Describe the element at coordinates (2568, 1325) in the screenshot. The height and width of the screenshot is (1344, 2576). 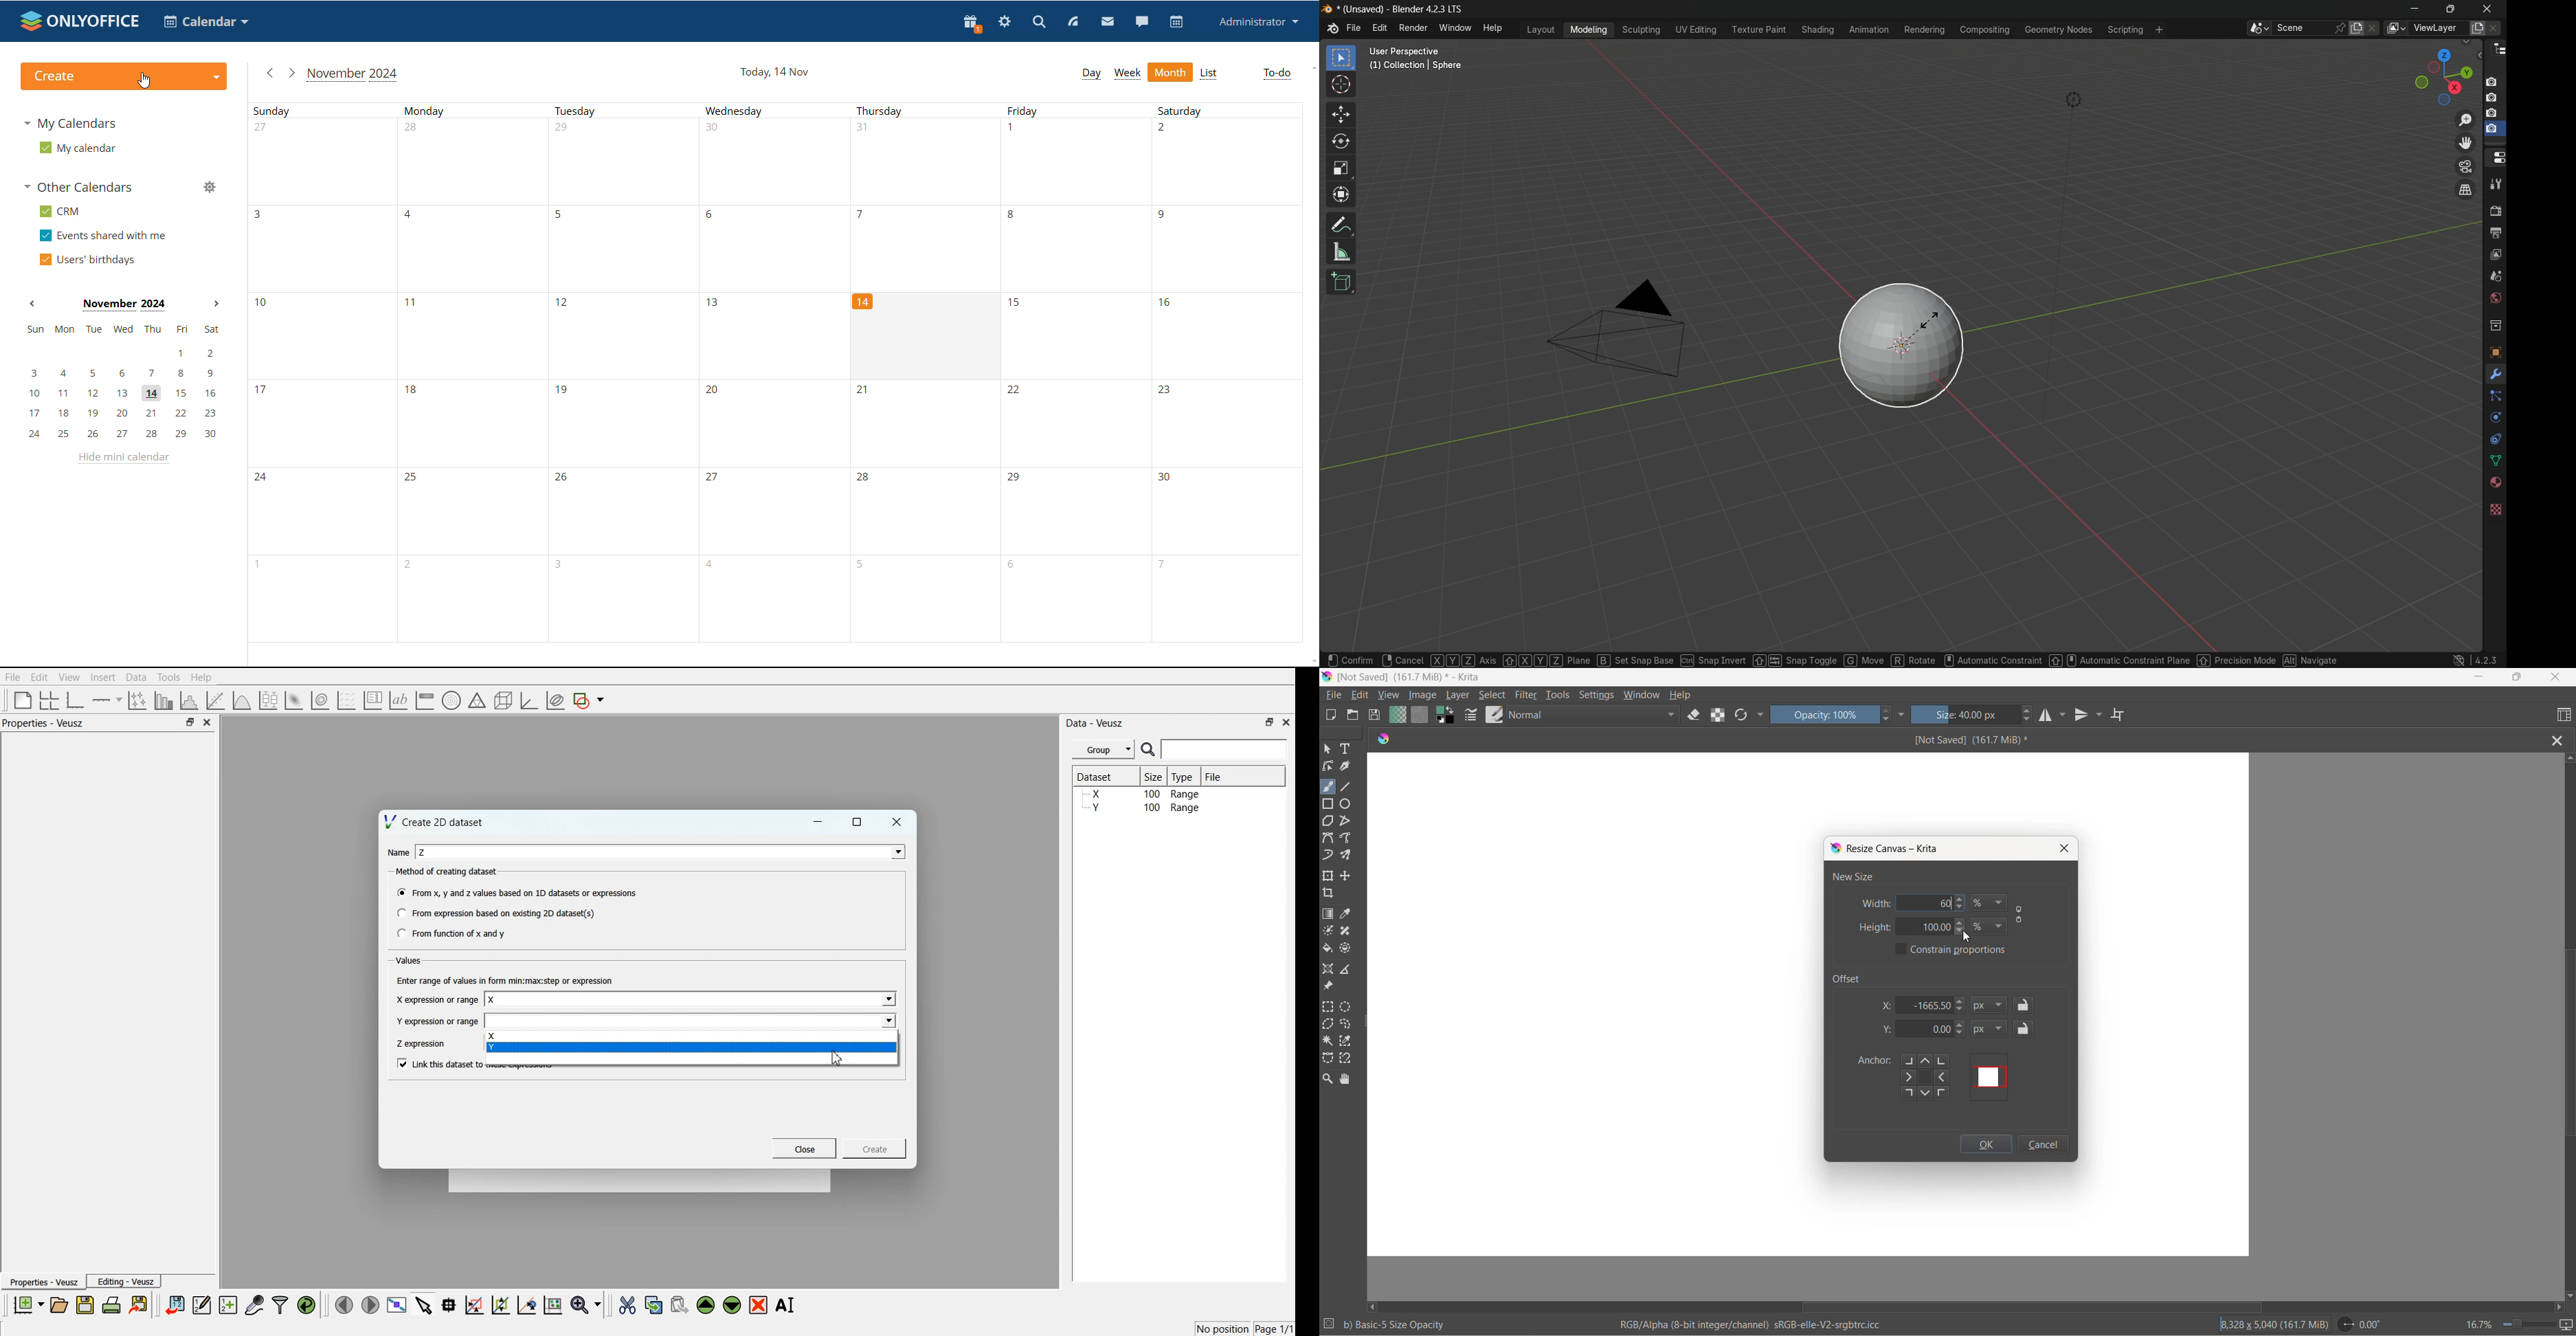
I see `slideshow` at that location.